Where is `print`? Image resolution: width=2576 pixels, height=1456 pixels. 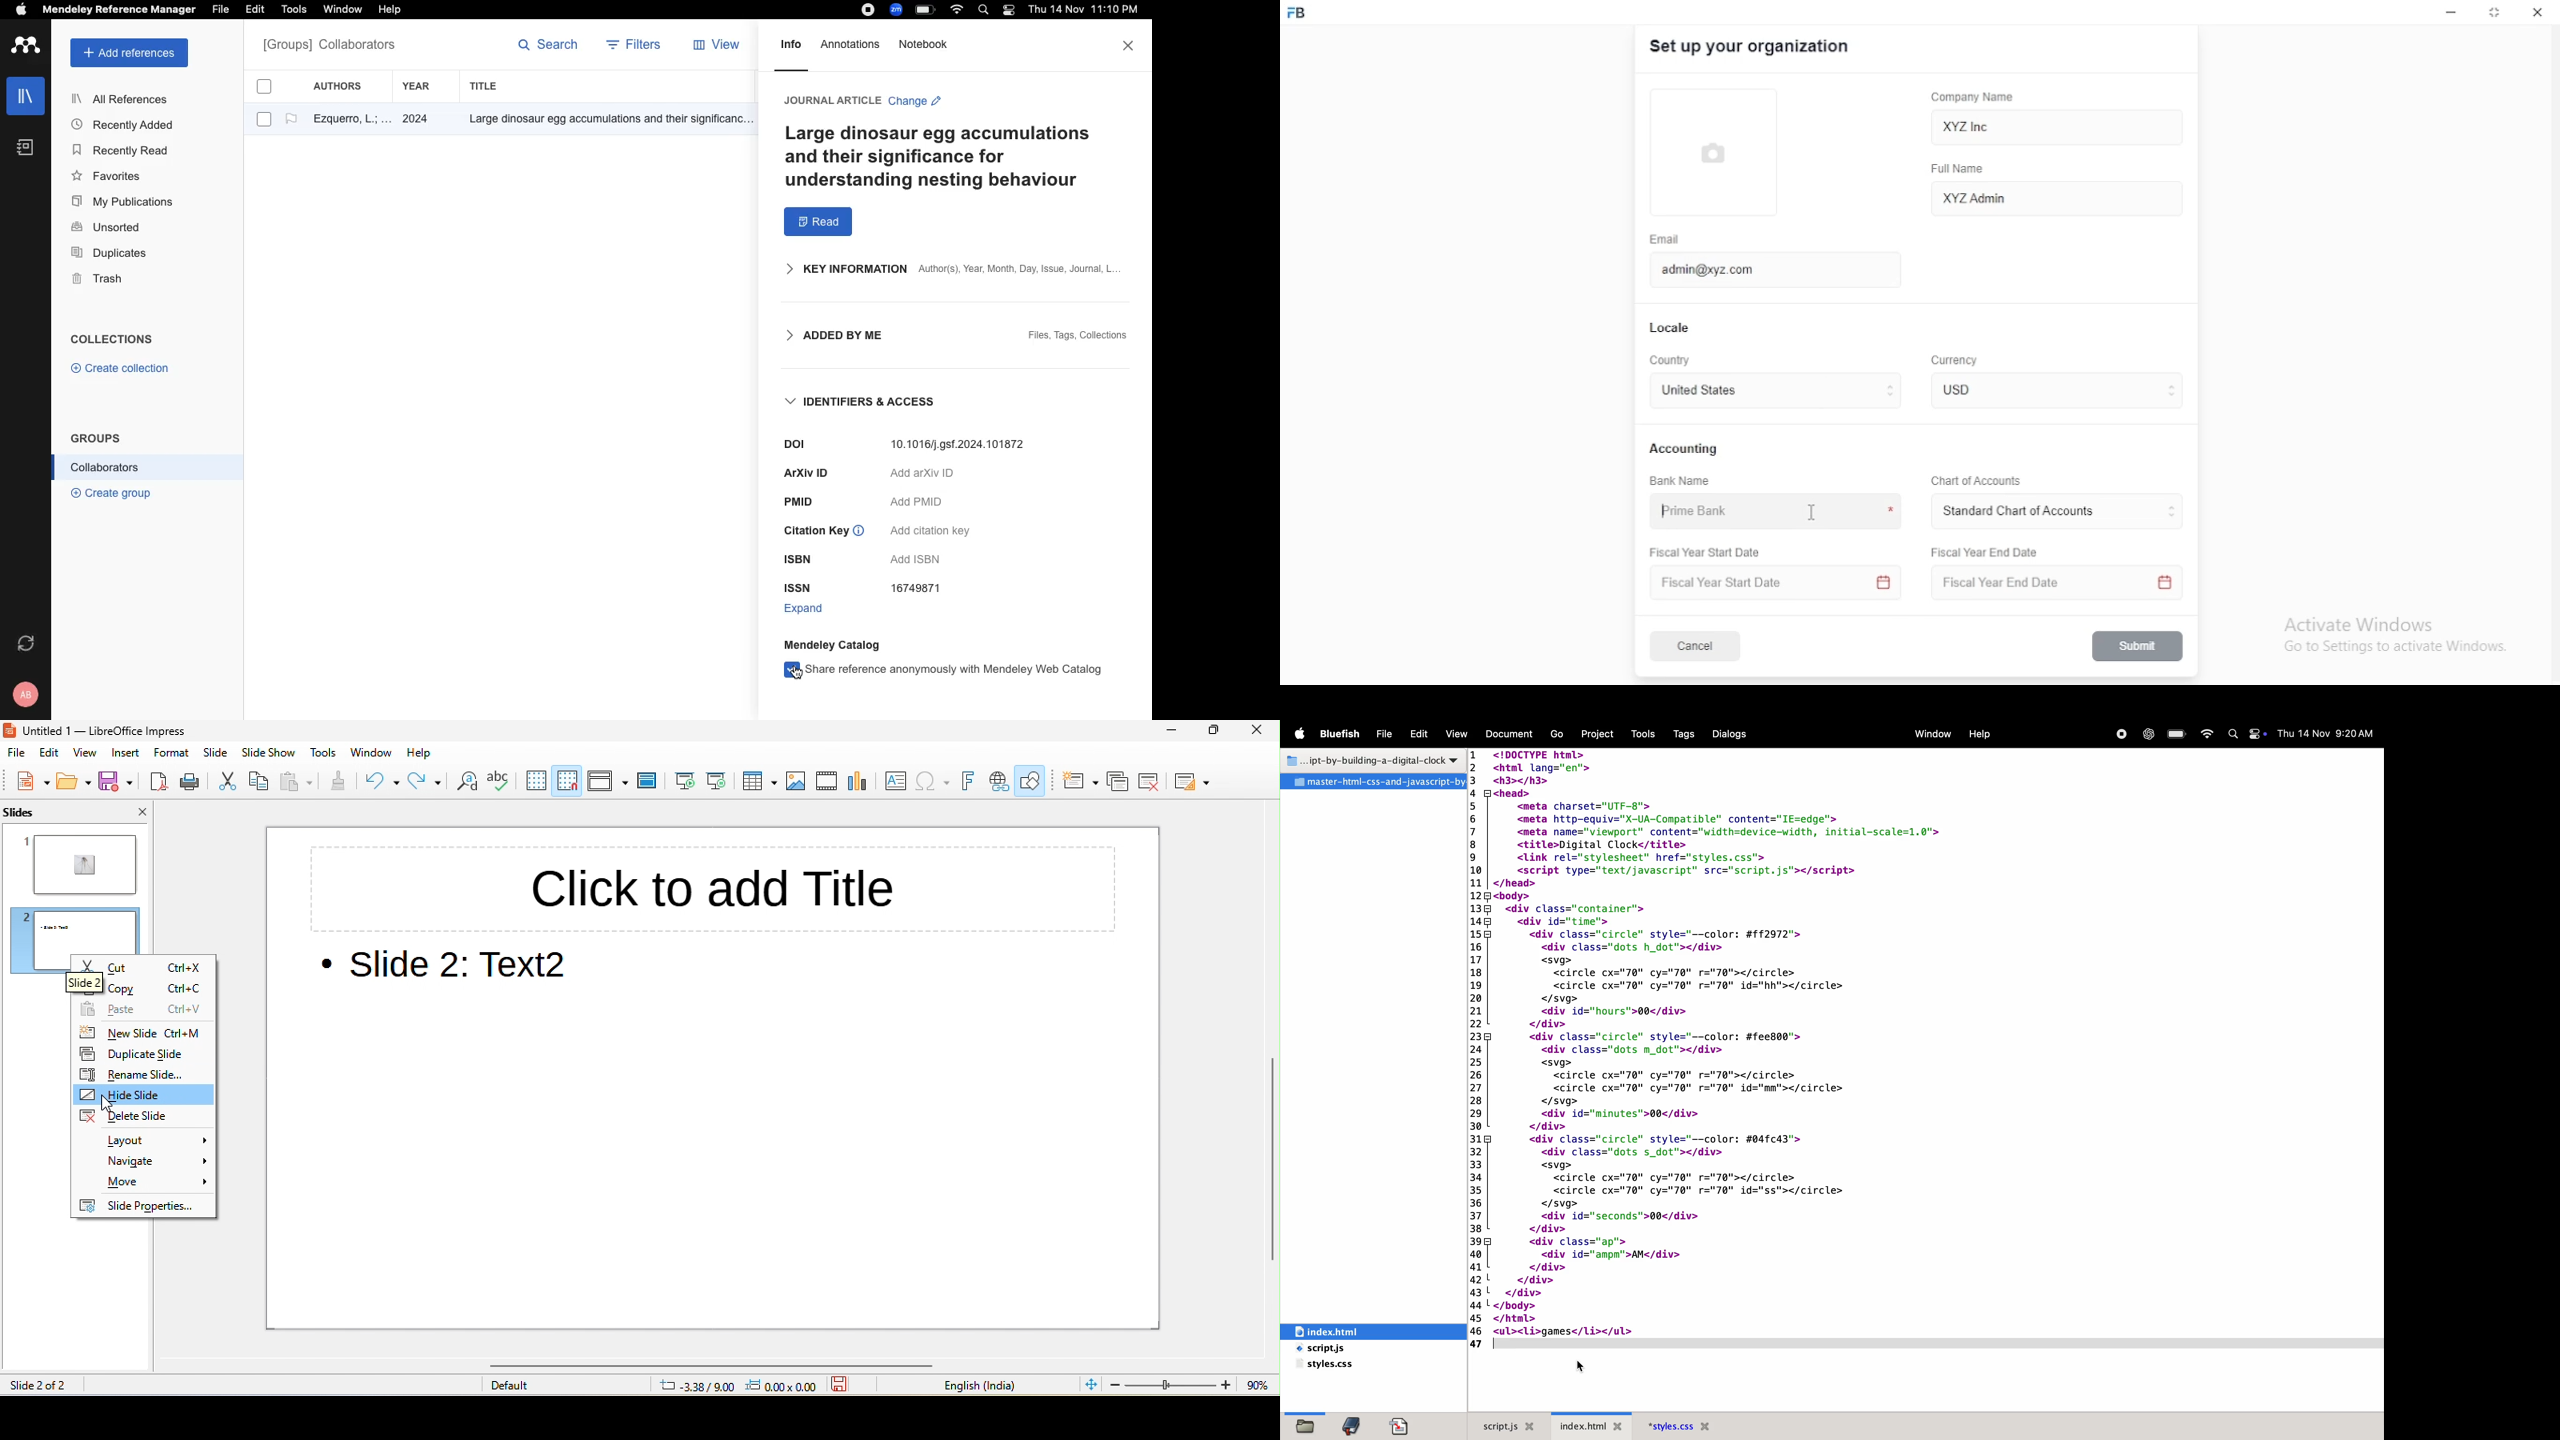
print is located at coordinates (194, 783).